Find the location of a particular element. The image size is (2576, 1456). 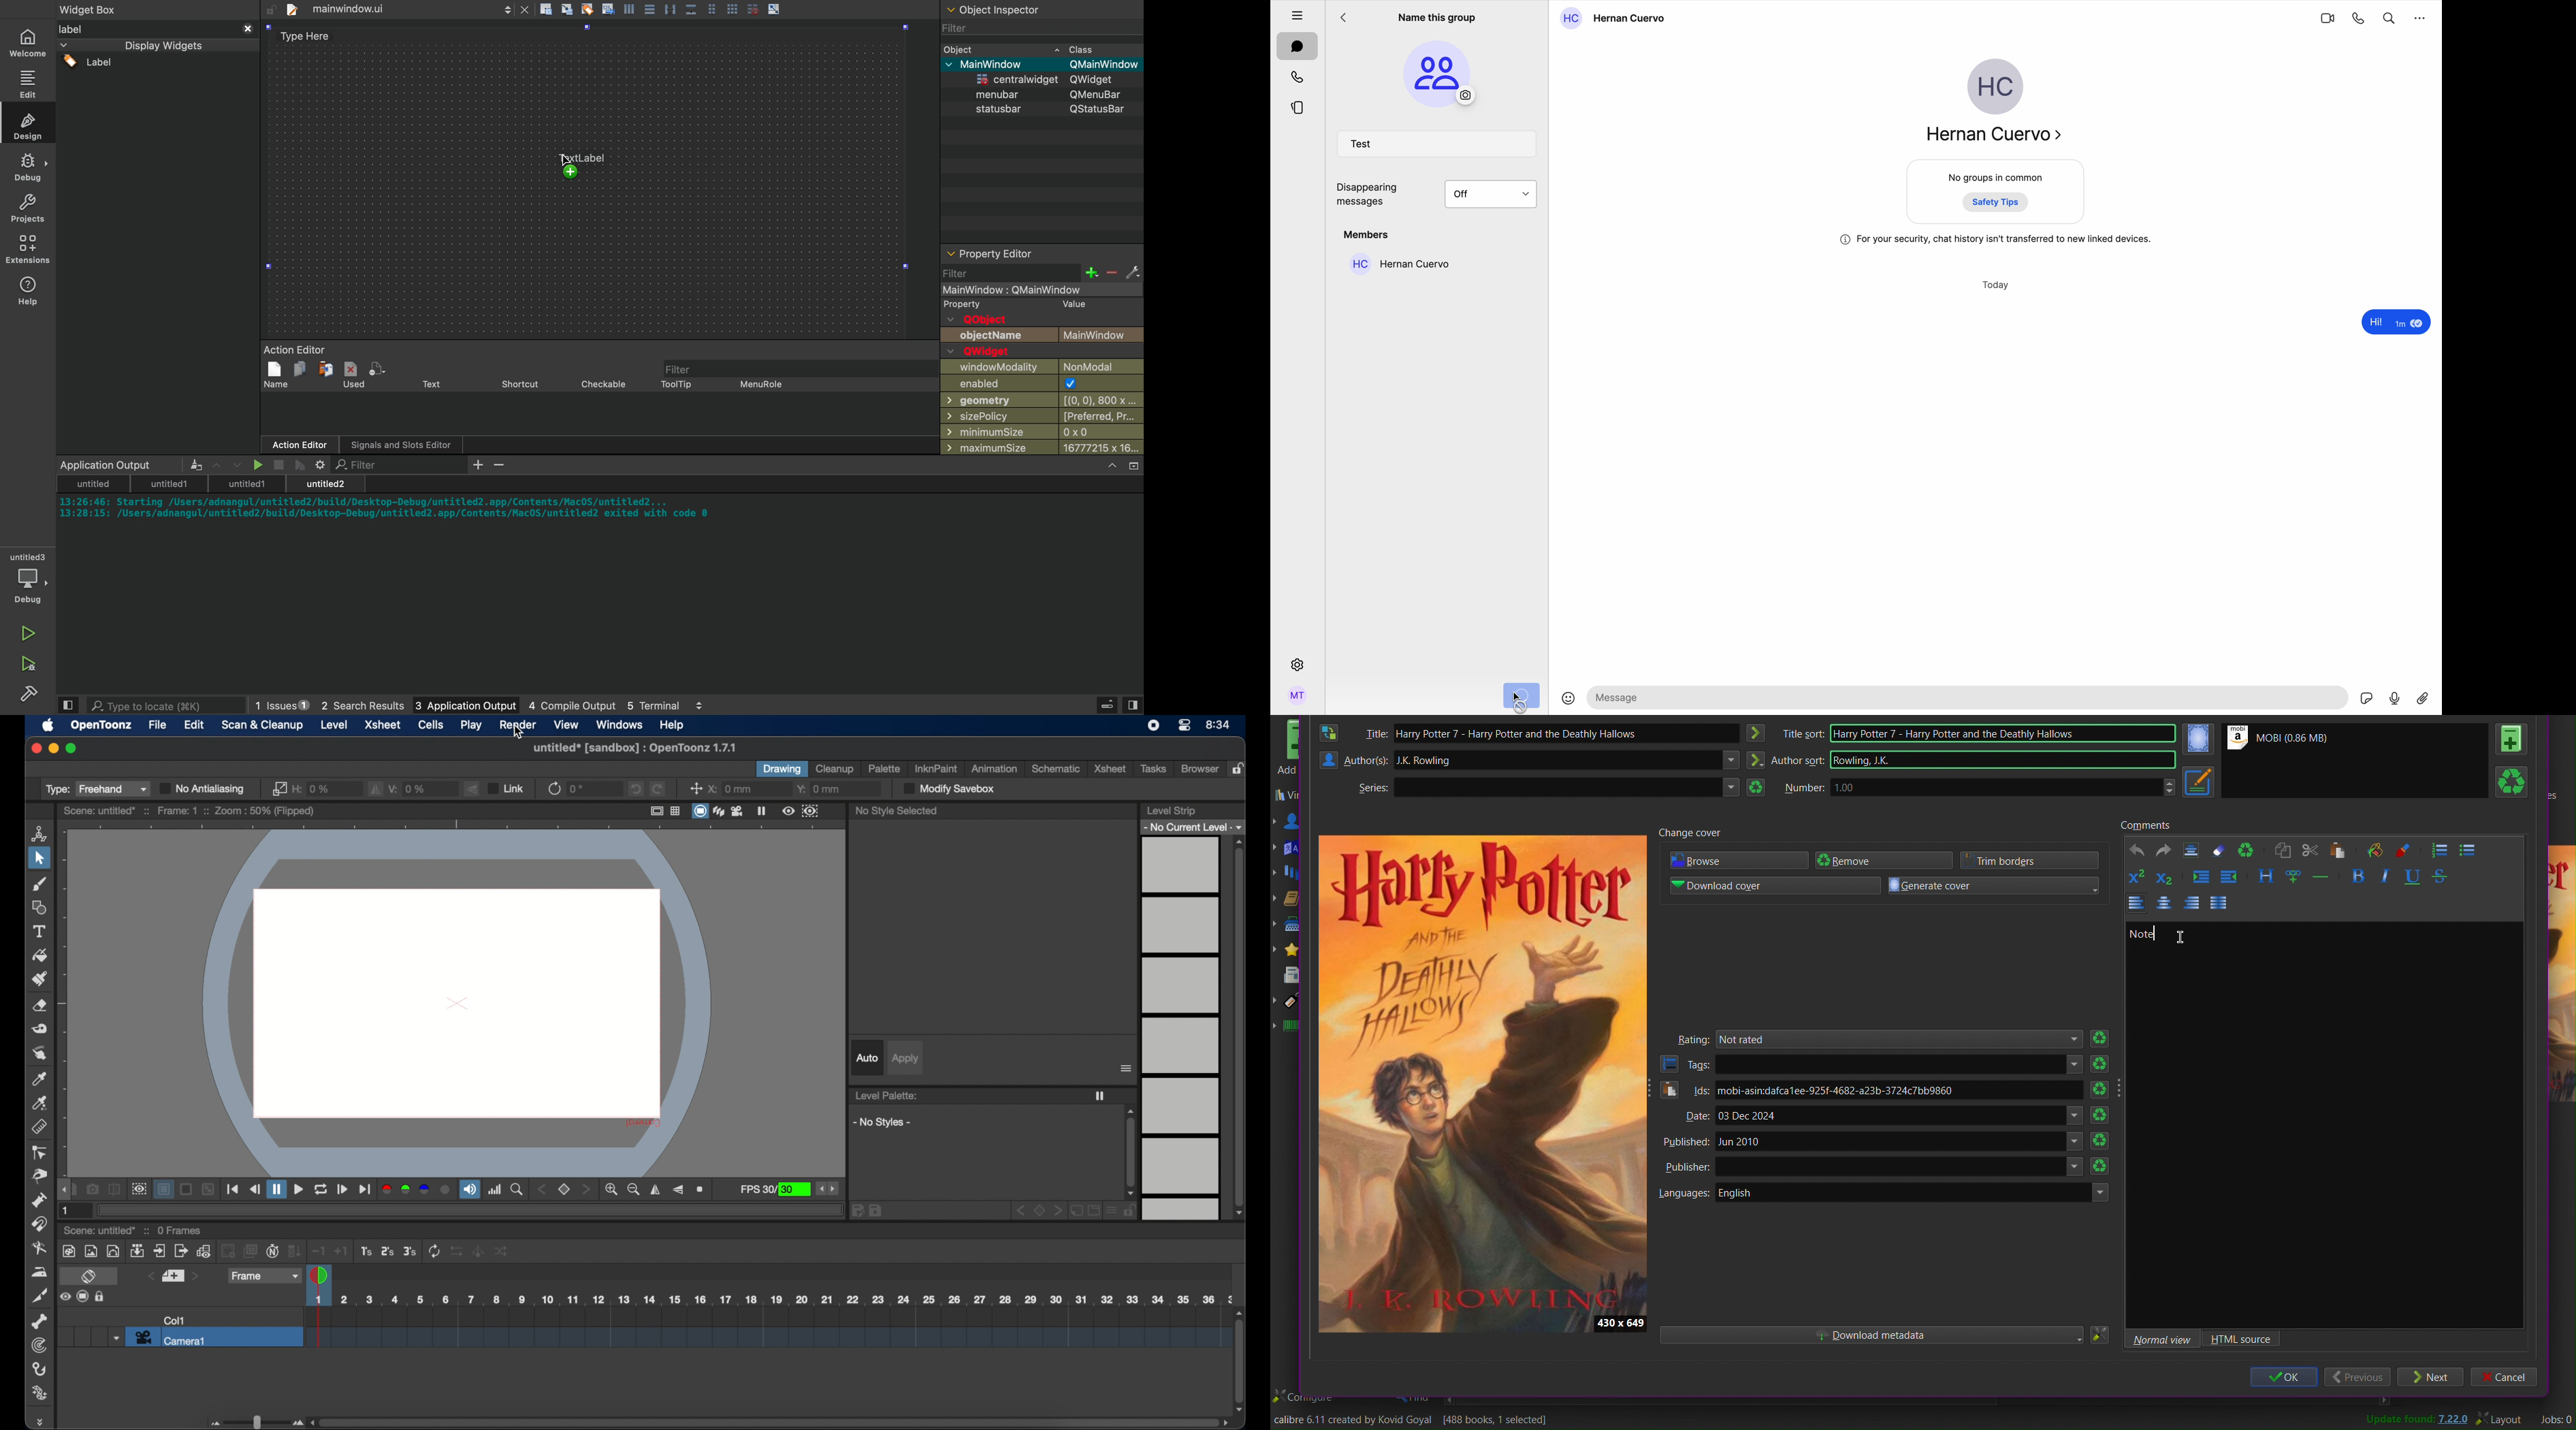

Languages is located at coordinates (1290, 848).